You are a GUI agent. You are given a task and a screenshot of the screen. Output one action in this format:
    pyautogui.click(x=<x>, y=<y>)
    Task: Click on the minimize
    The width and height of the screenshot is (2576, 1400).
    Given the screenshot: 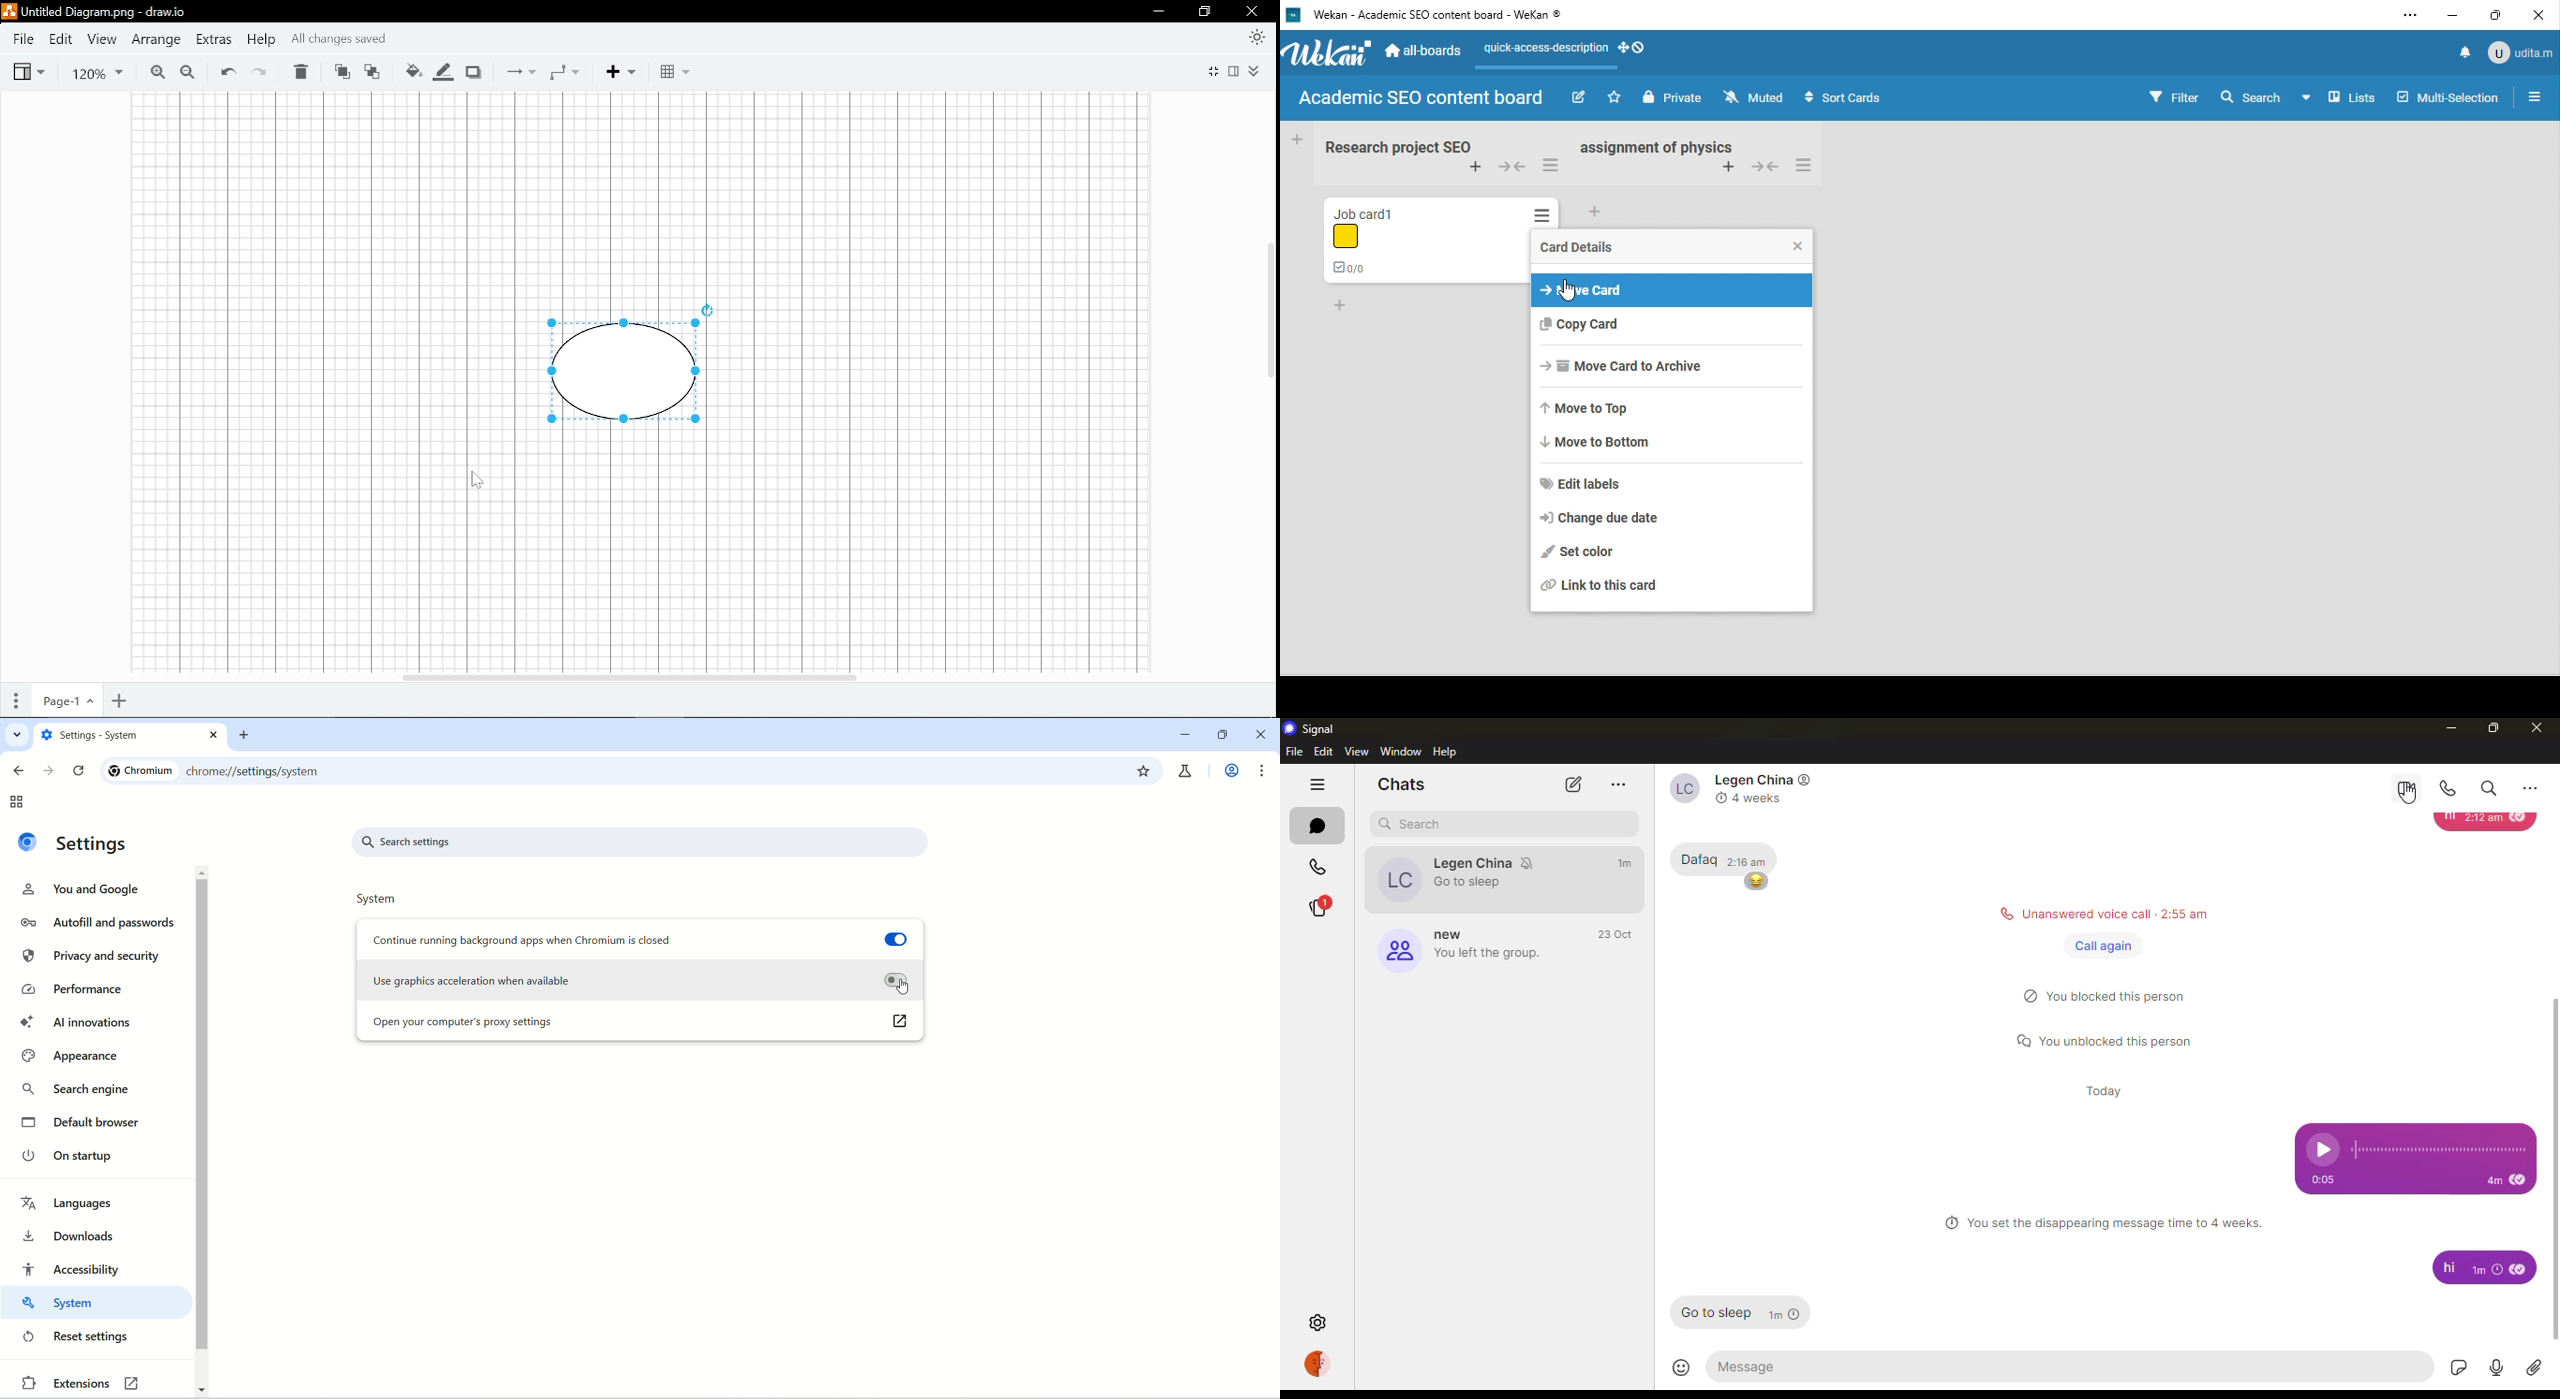 What is the action you would take?
    pyautogui.click(x=2459, y=14)
    